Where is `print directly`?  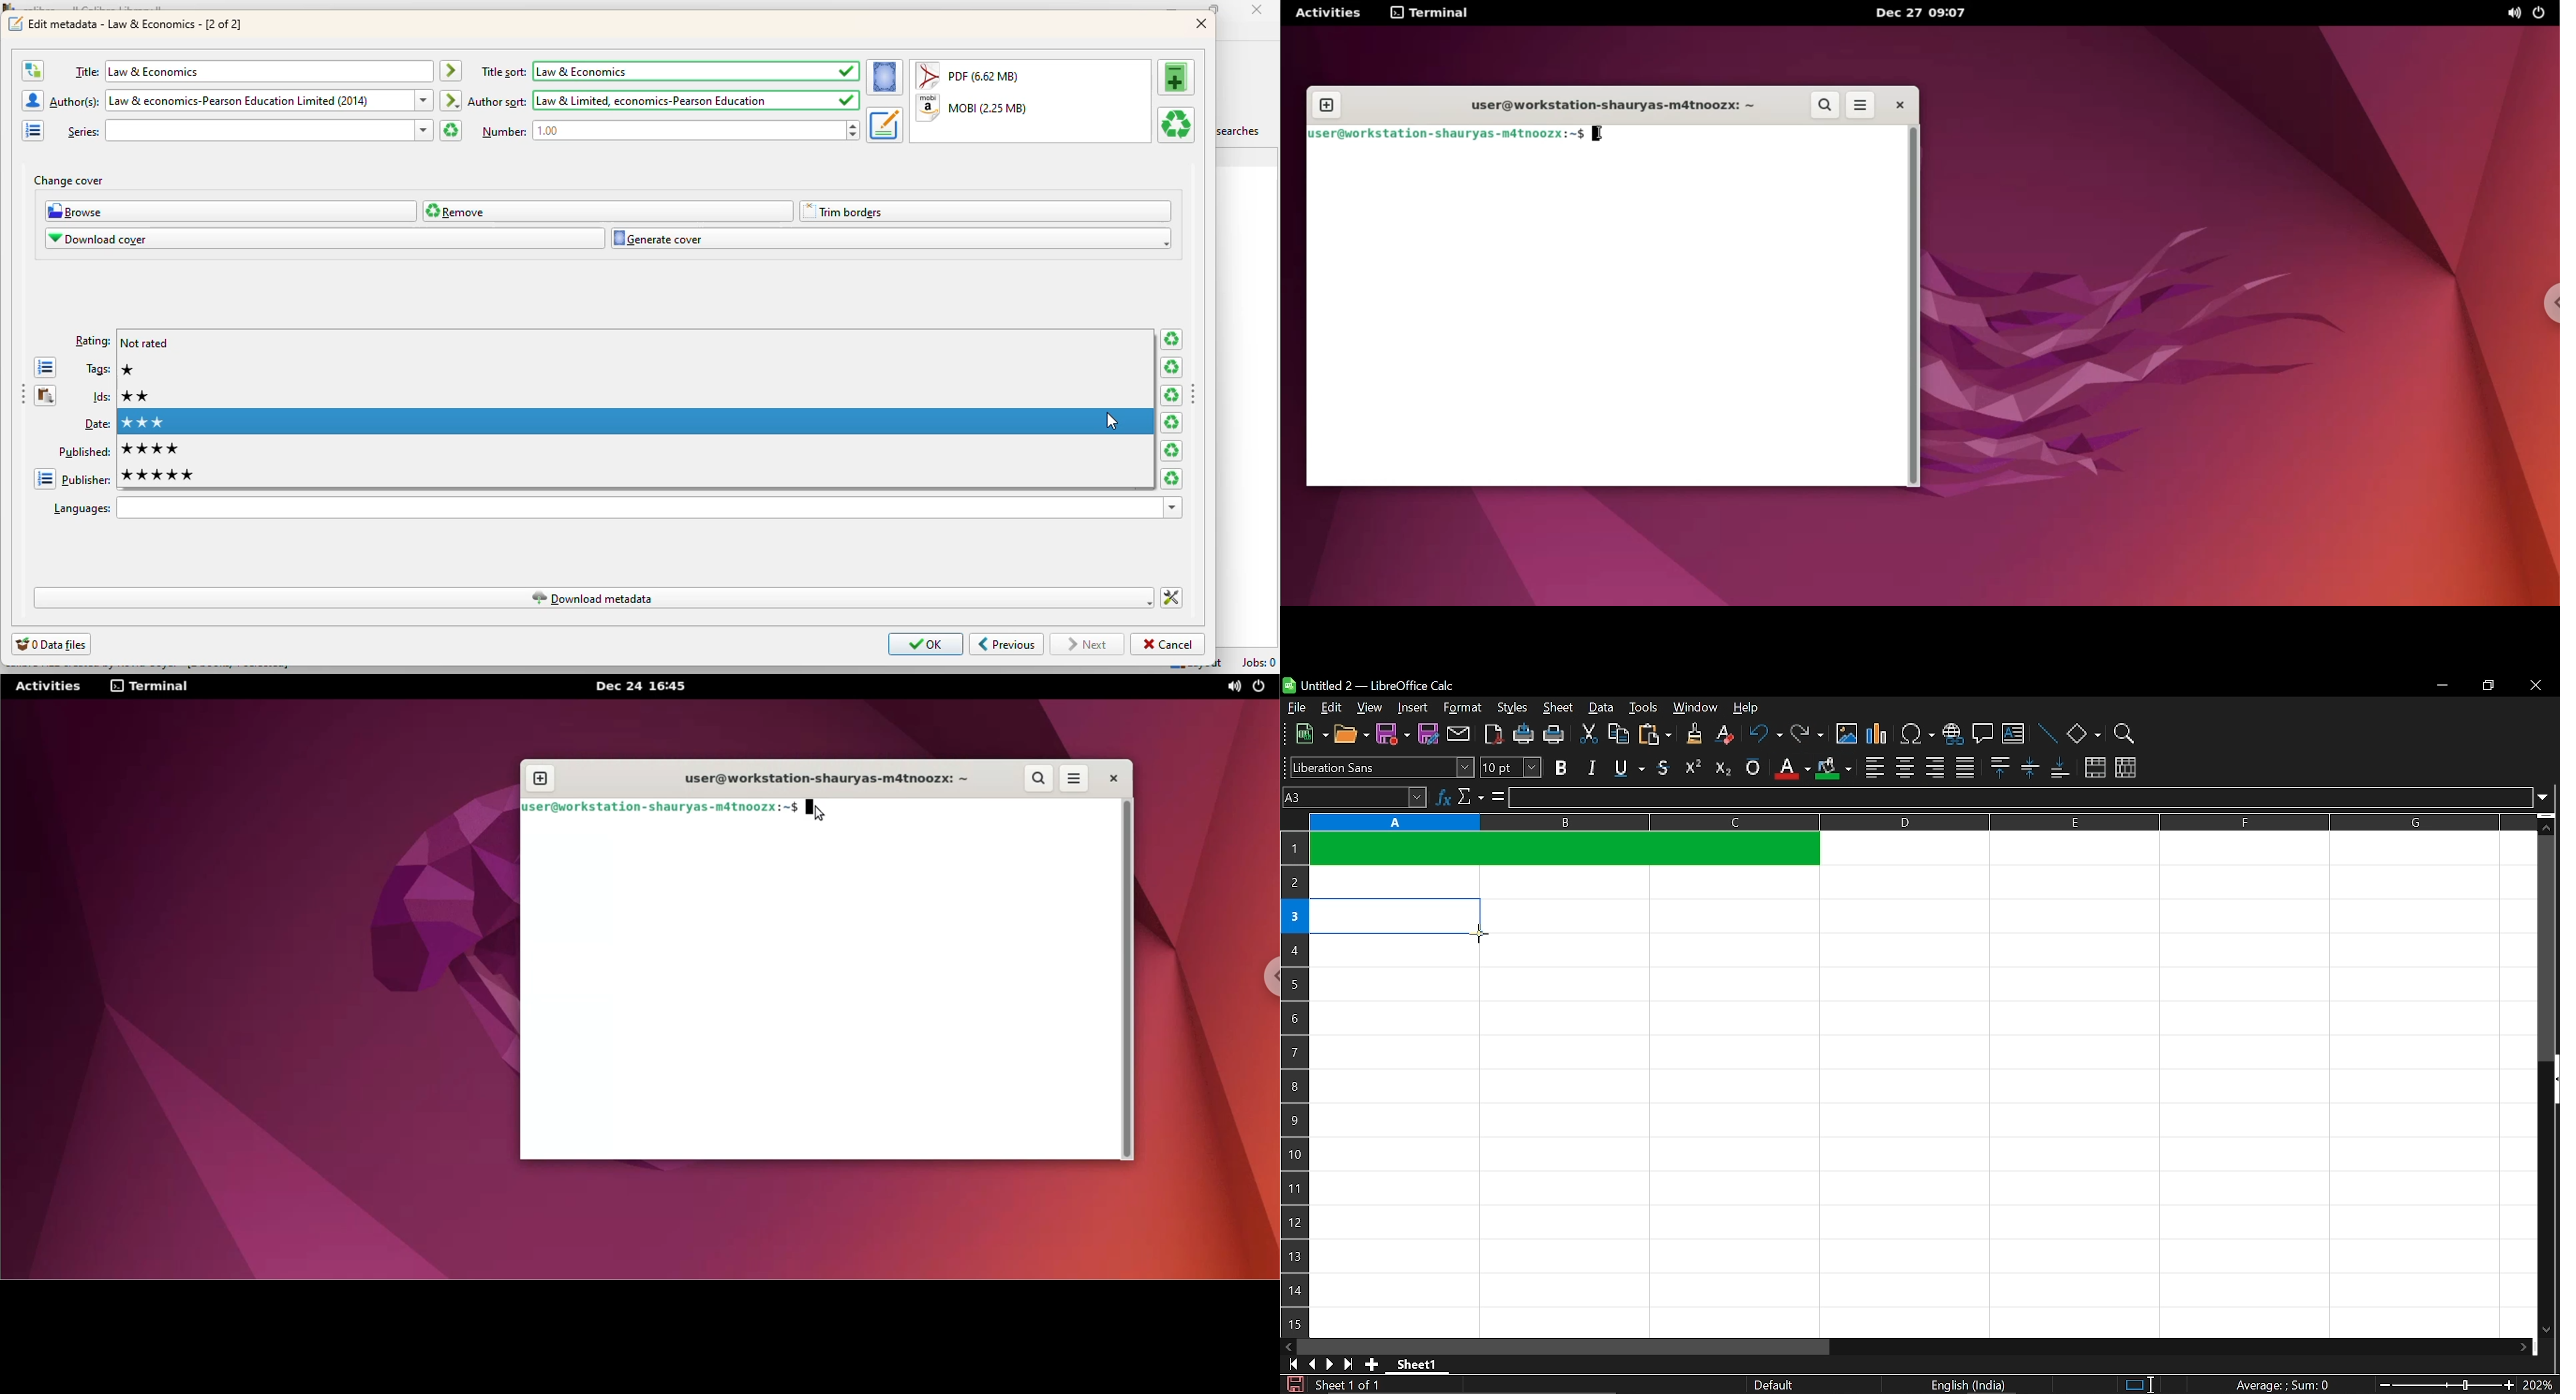
print directly is located at coordinates (1522, 735).